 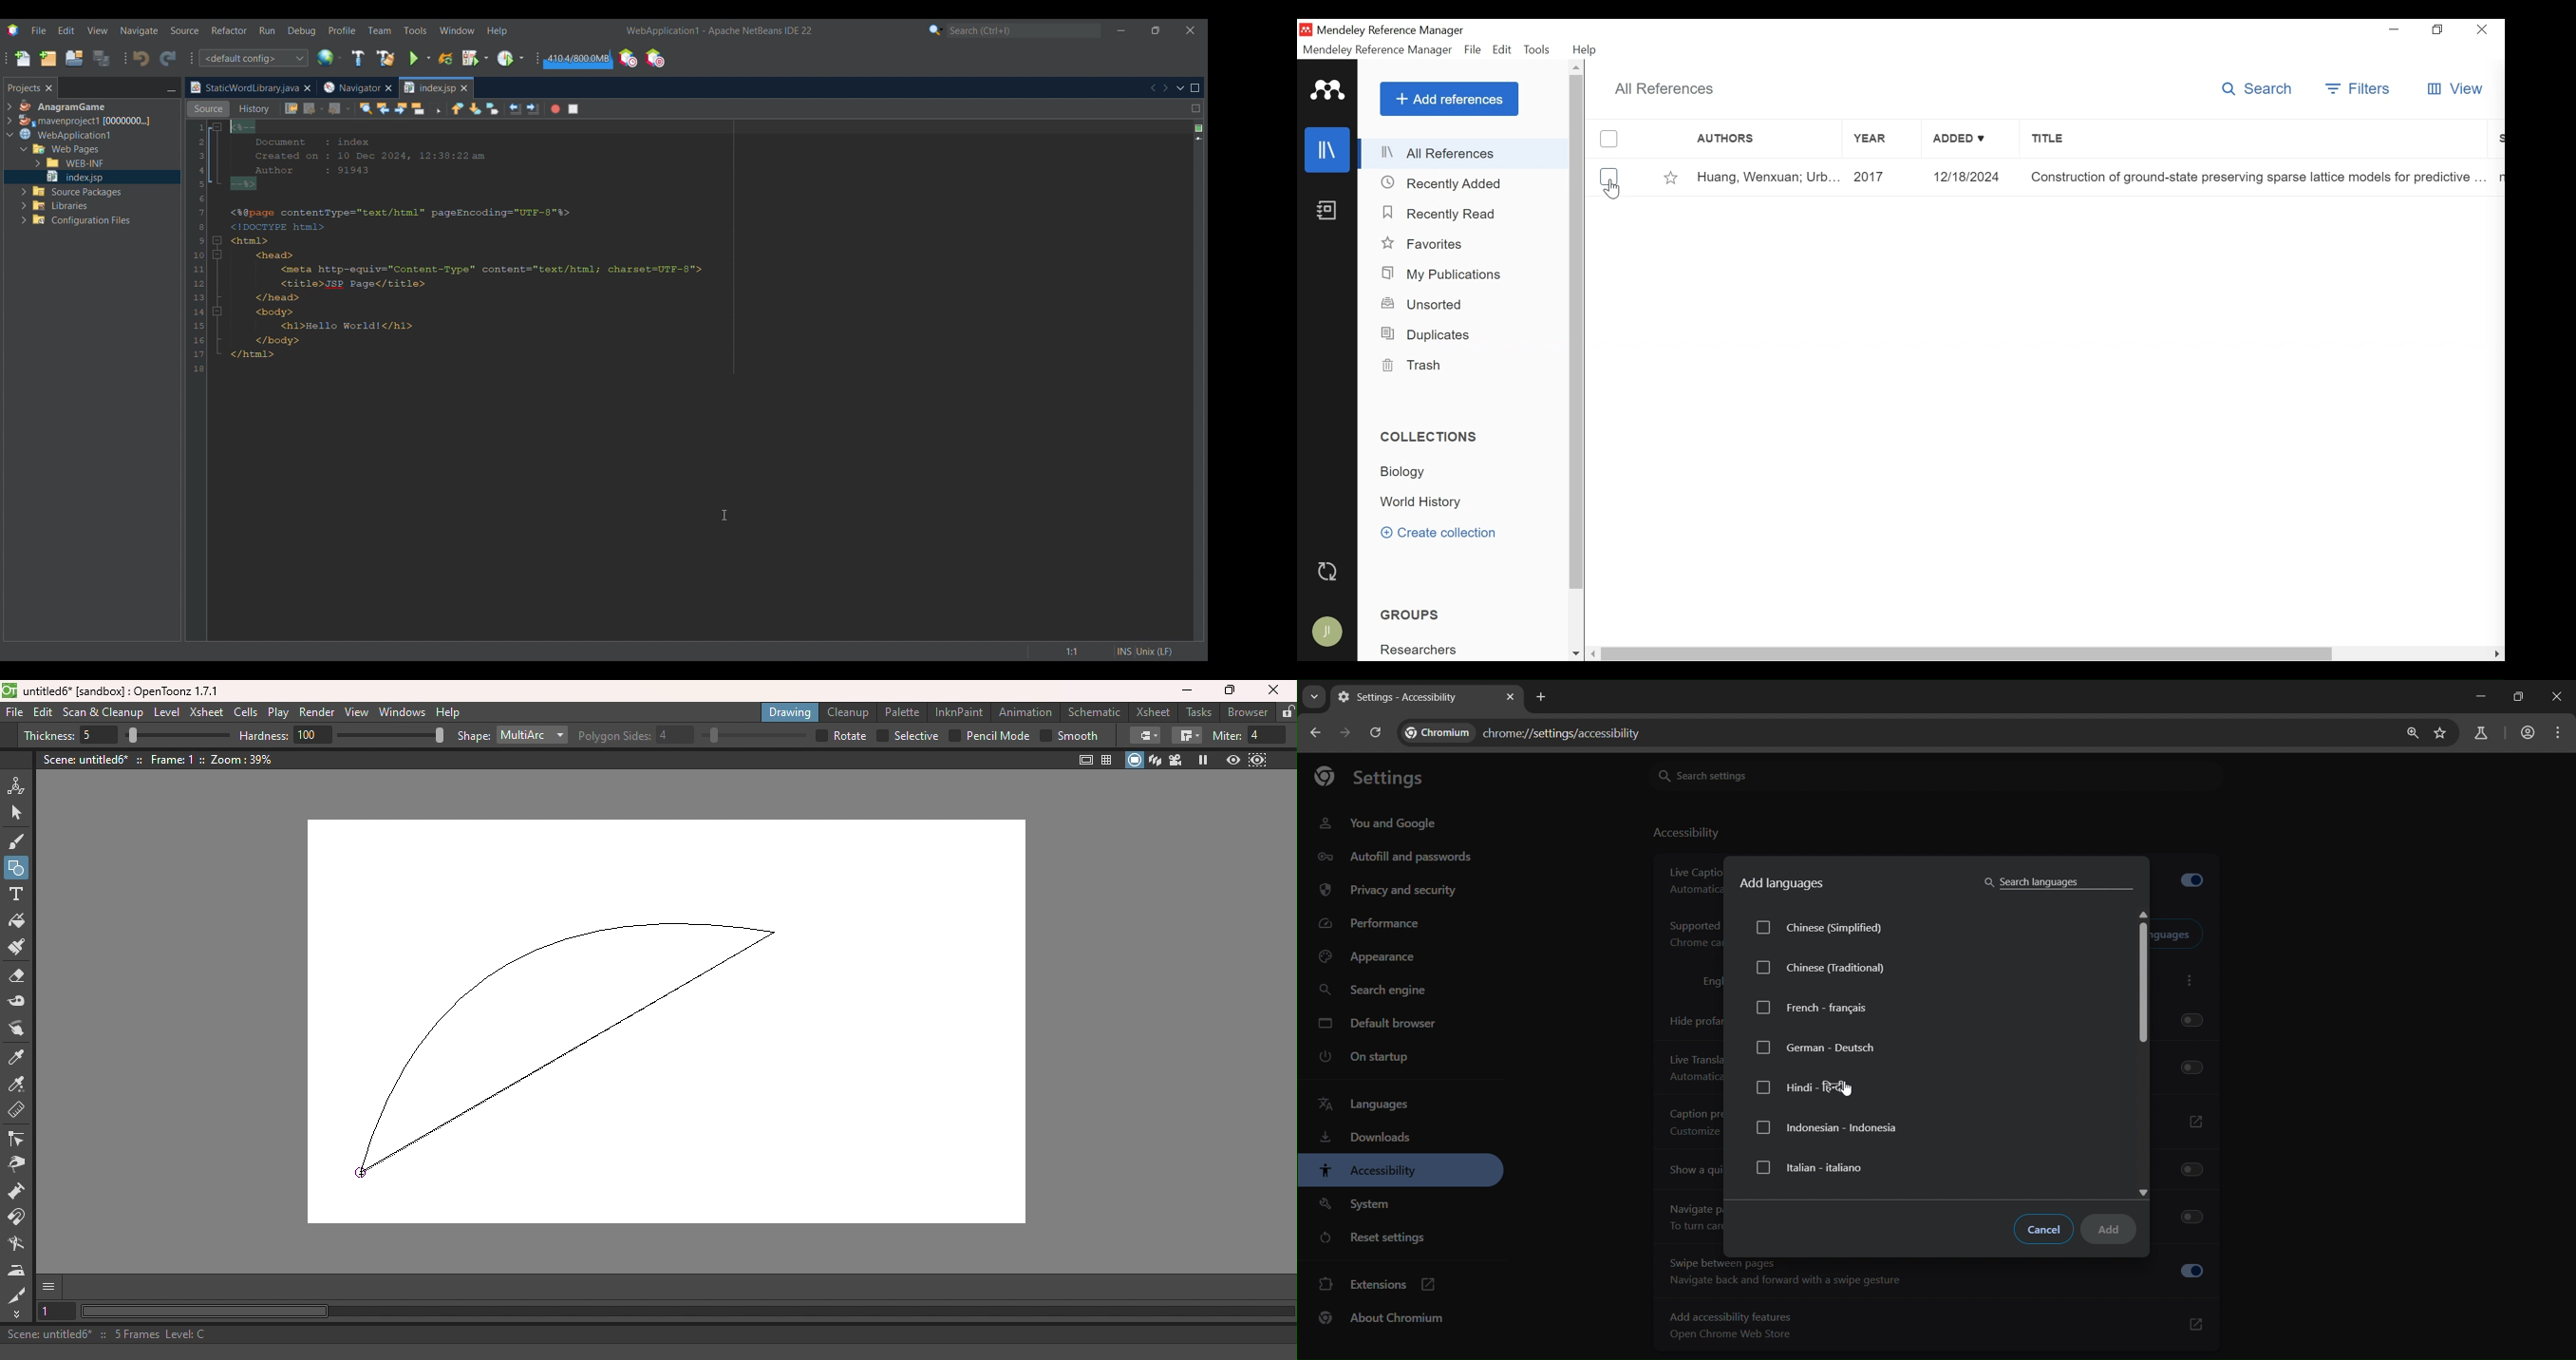 What do you see at coordinates (256, 109) in the screenshot?
I see `History view` at bounding box center [256, 109].